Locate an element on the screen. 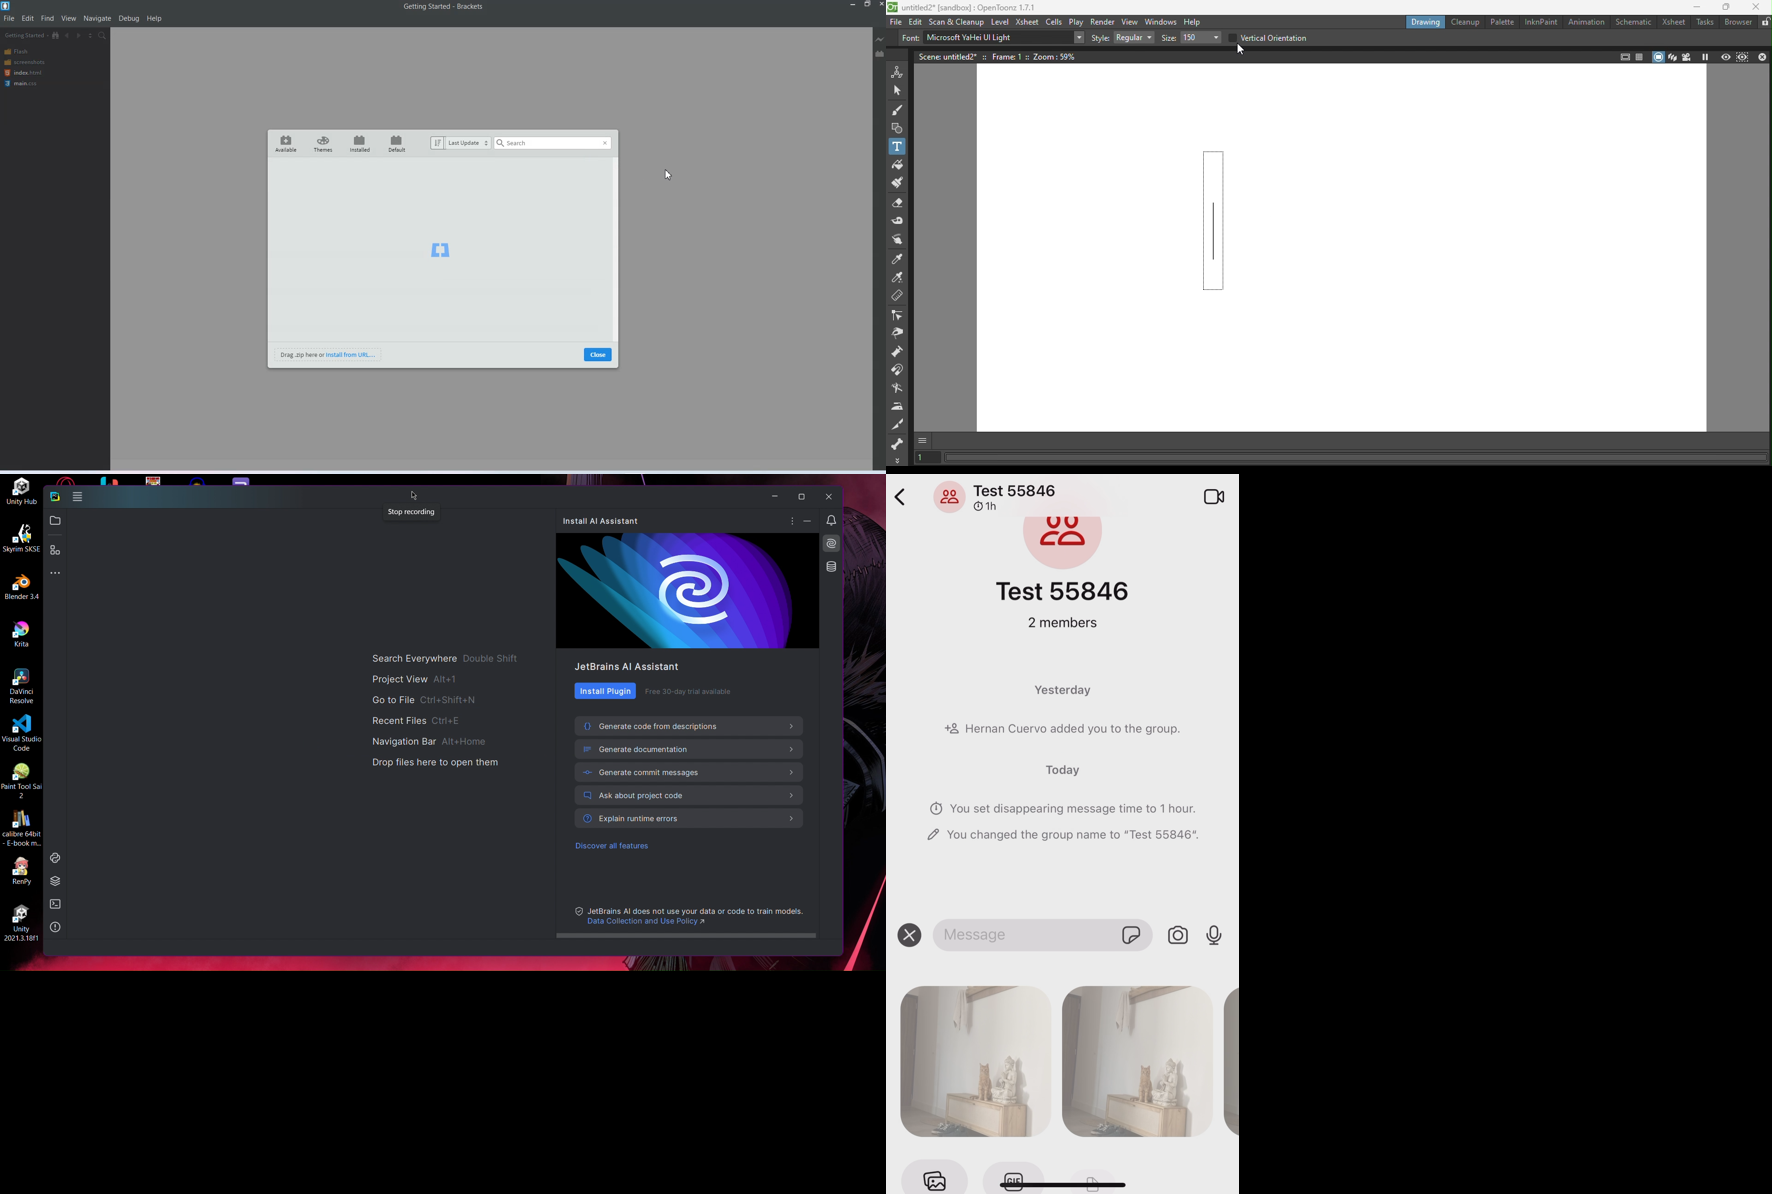 The height and width of the screenshot is (1204, 1792). +2 Hernan Cuervo added you to the group. is located at coordinates (1062, 729).